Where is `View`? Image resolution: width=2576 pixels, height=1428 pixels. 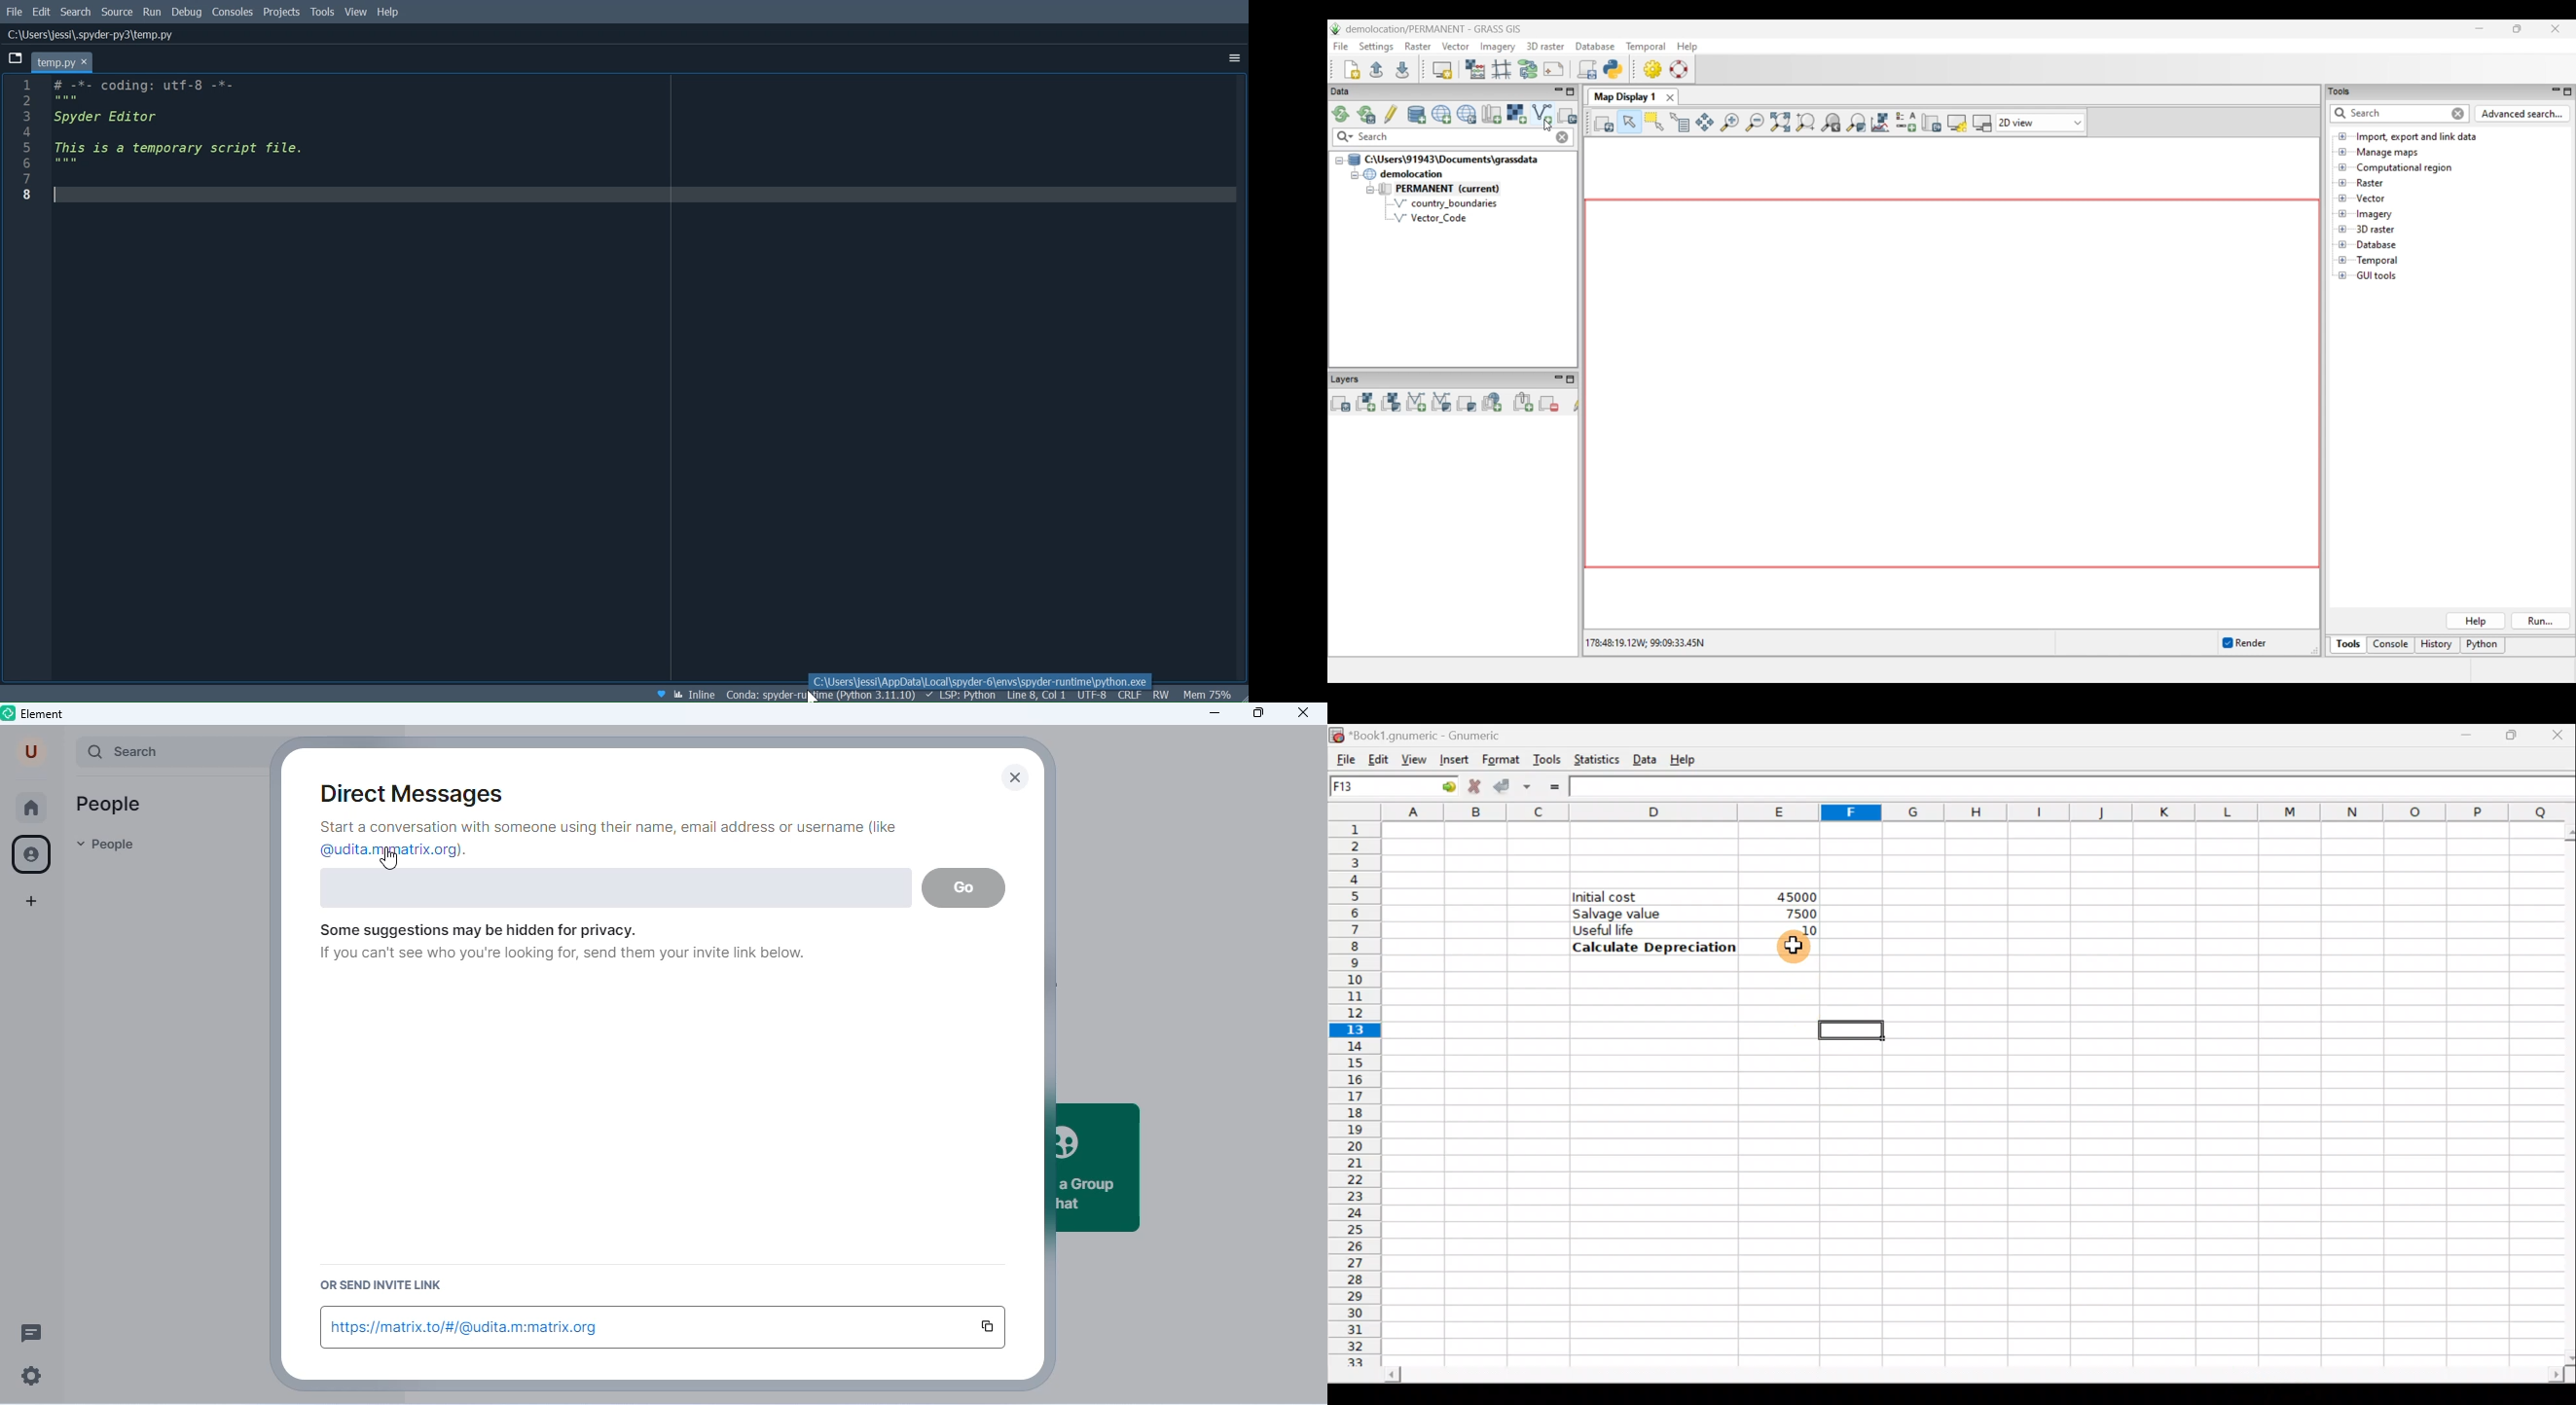
View is located at coordinates (1413, 757).